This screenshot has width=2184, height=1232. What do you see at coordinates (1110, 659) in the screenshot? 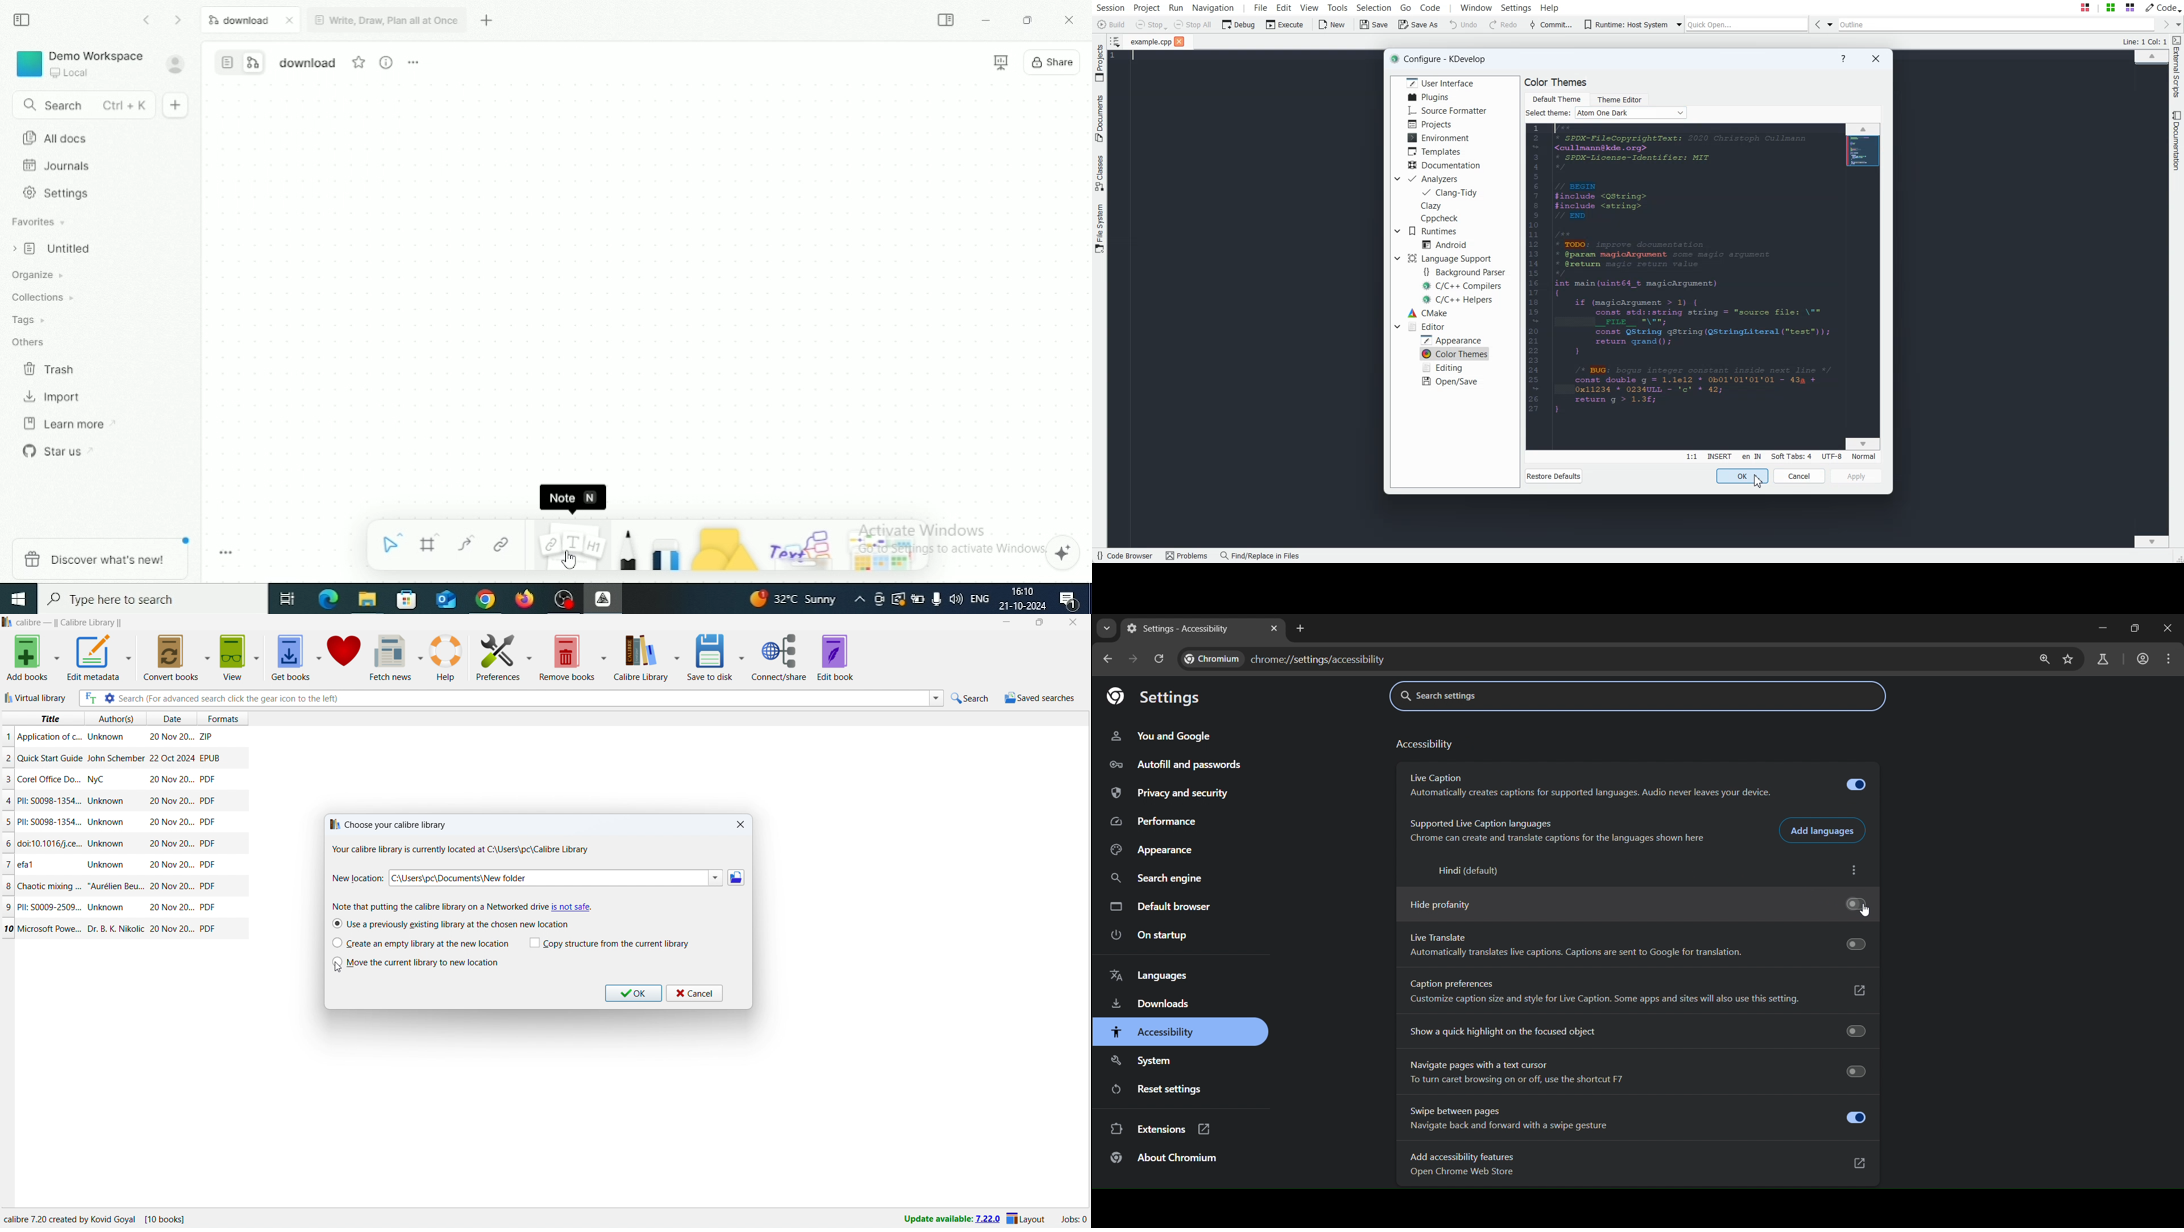
I see `go back one page` at bounding box center [1110, 659].